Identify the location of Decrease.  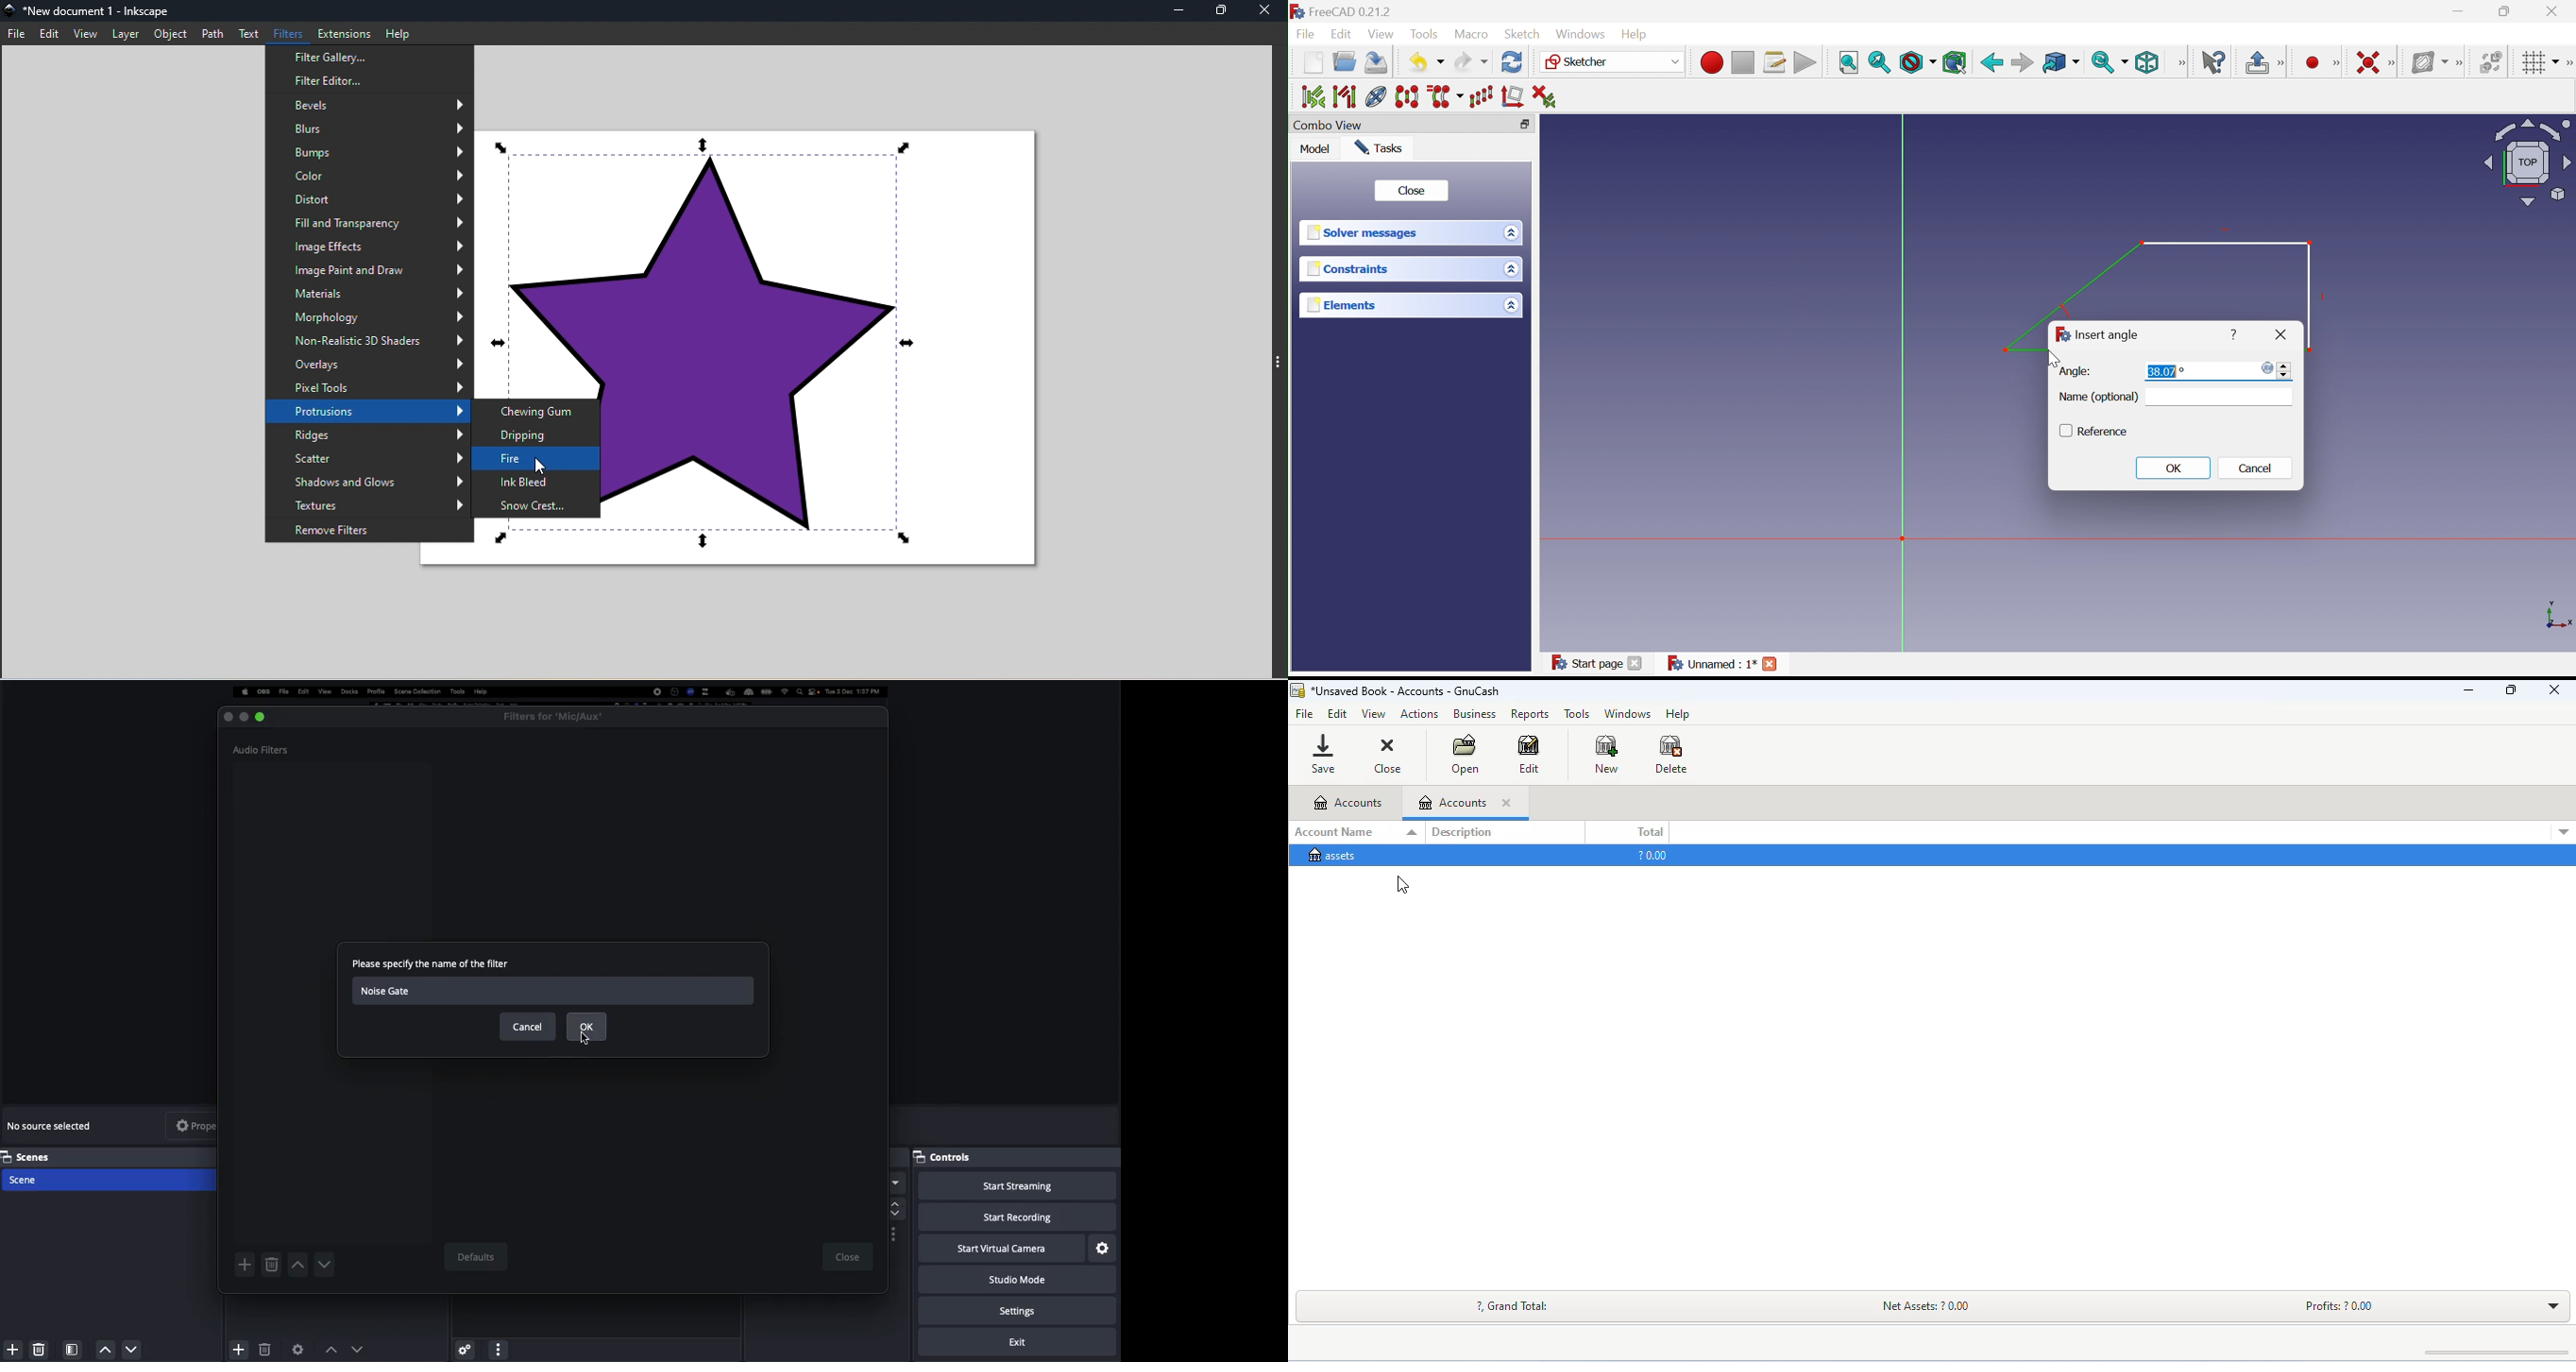
(2287, 377).